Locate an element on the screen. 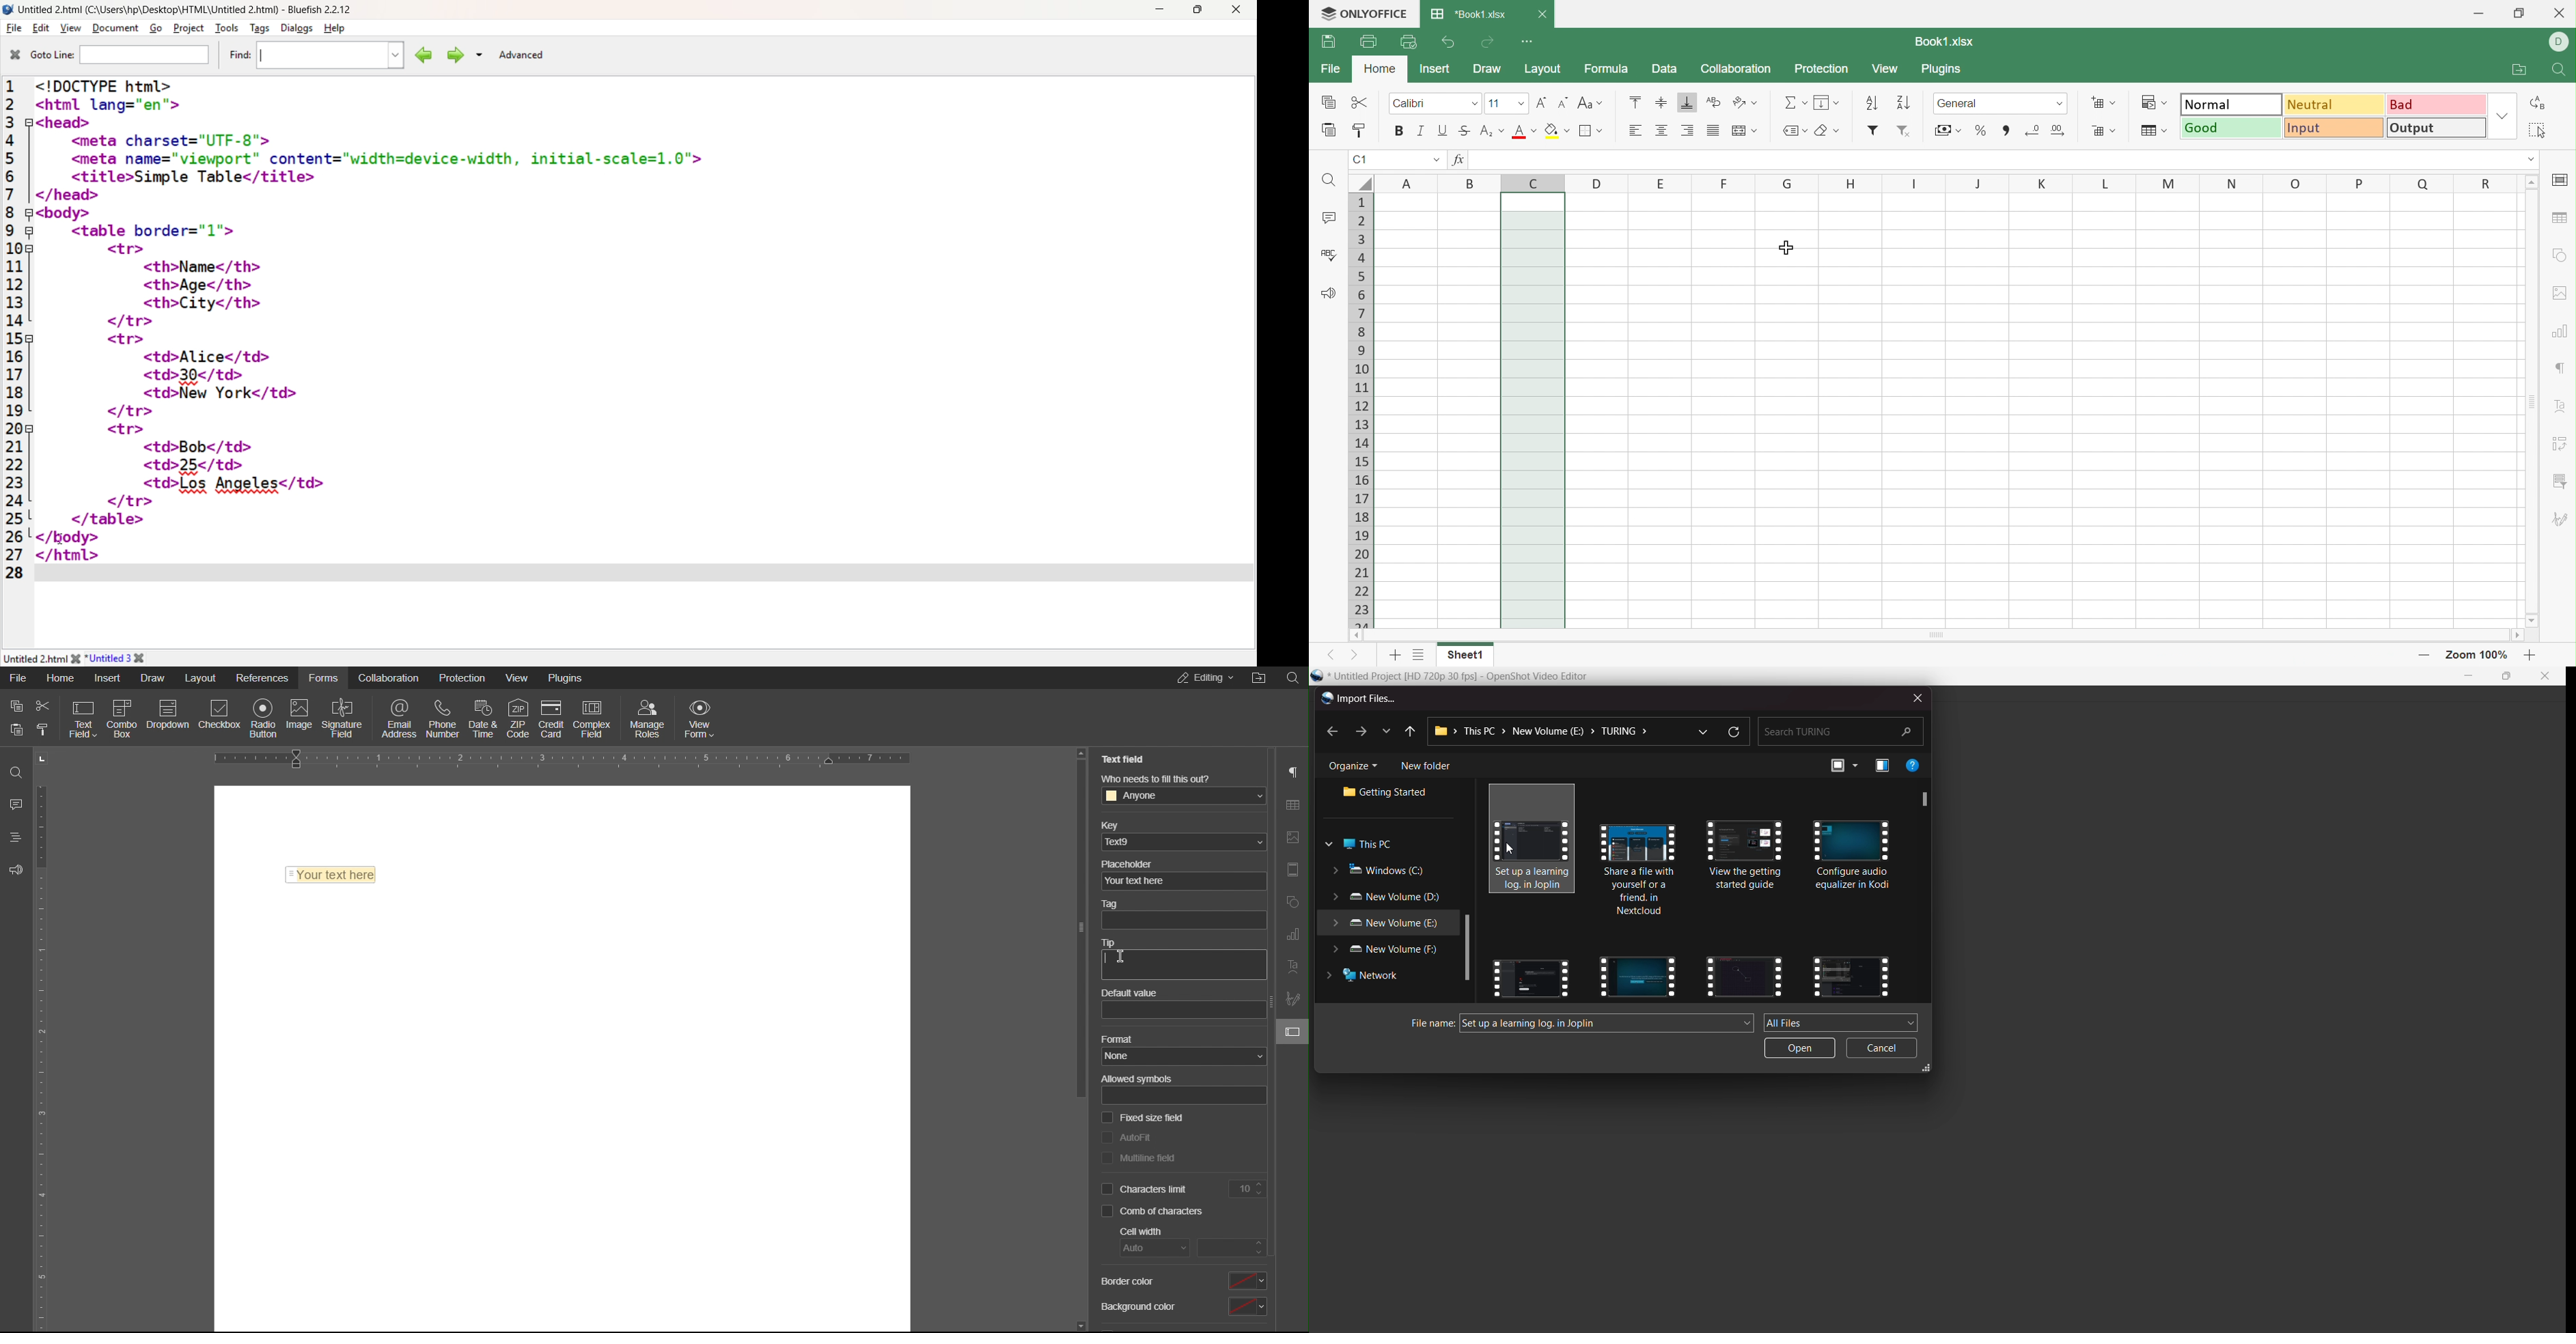 The width and height of the screenshot is (2576, 1344). Find: is located at coordinates (238, 55).